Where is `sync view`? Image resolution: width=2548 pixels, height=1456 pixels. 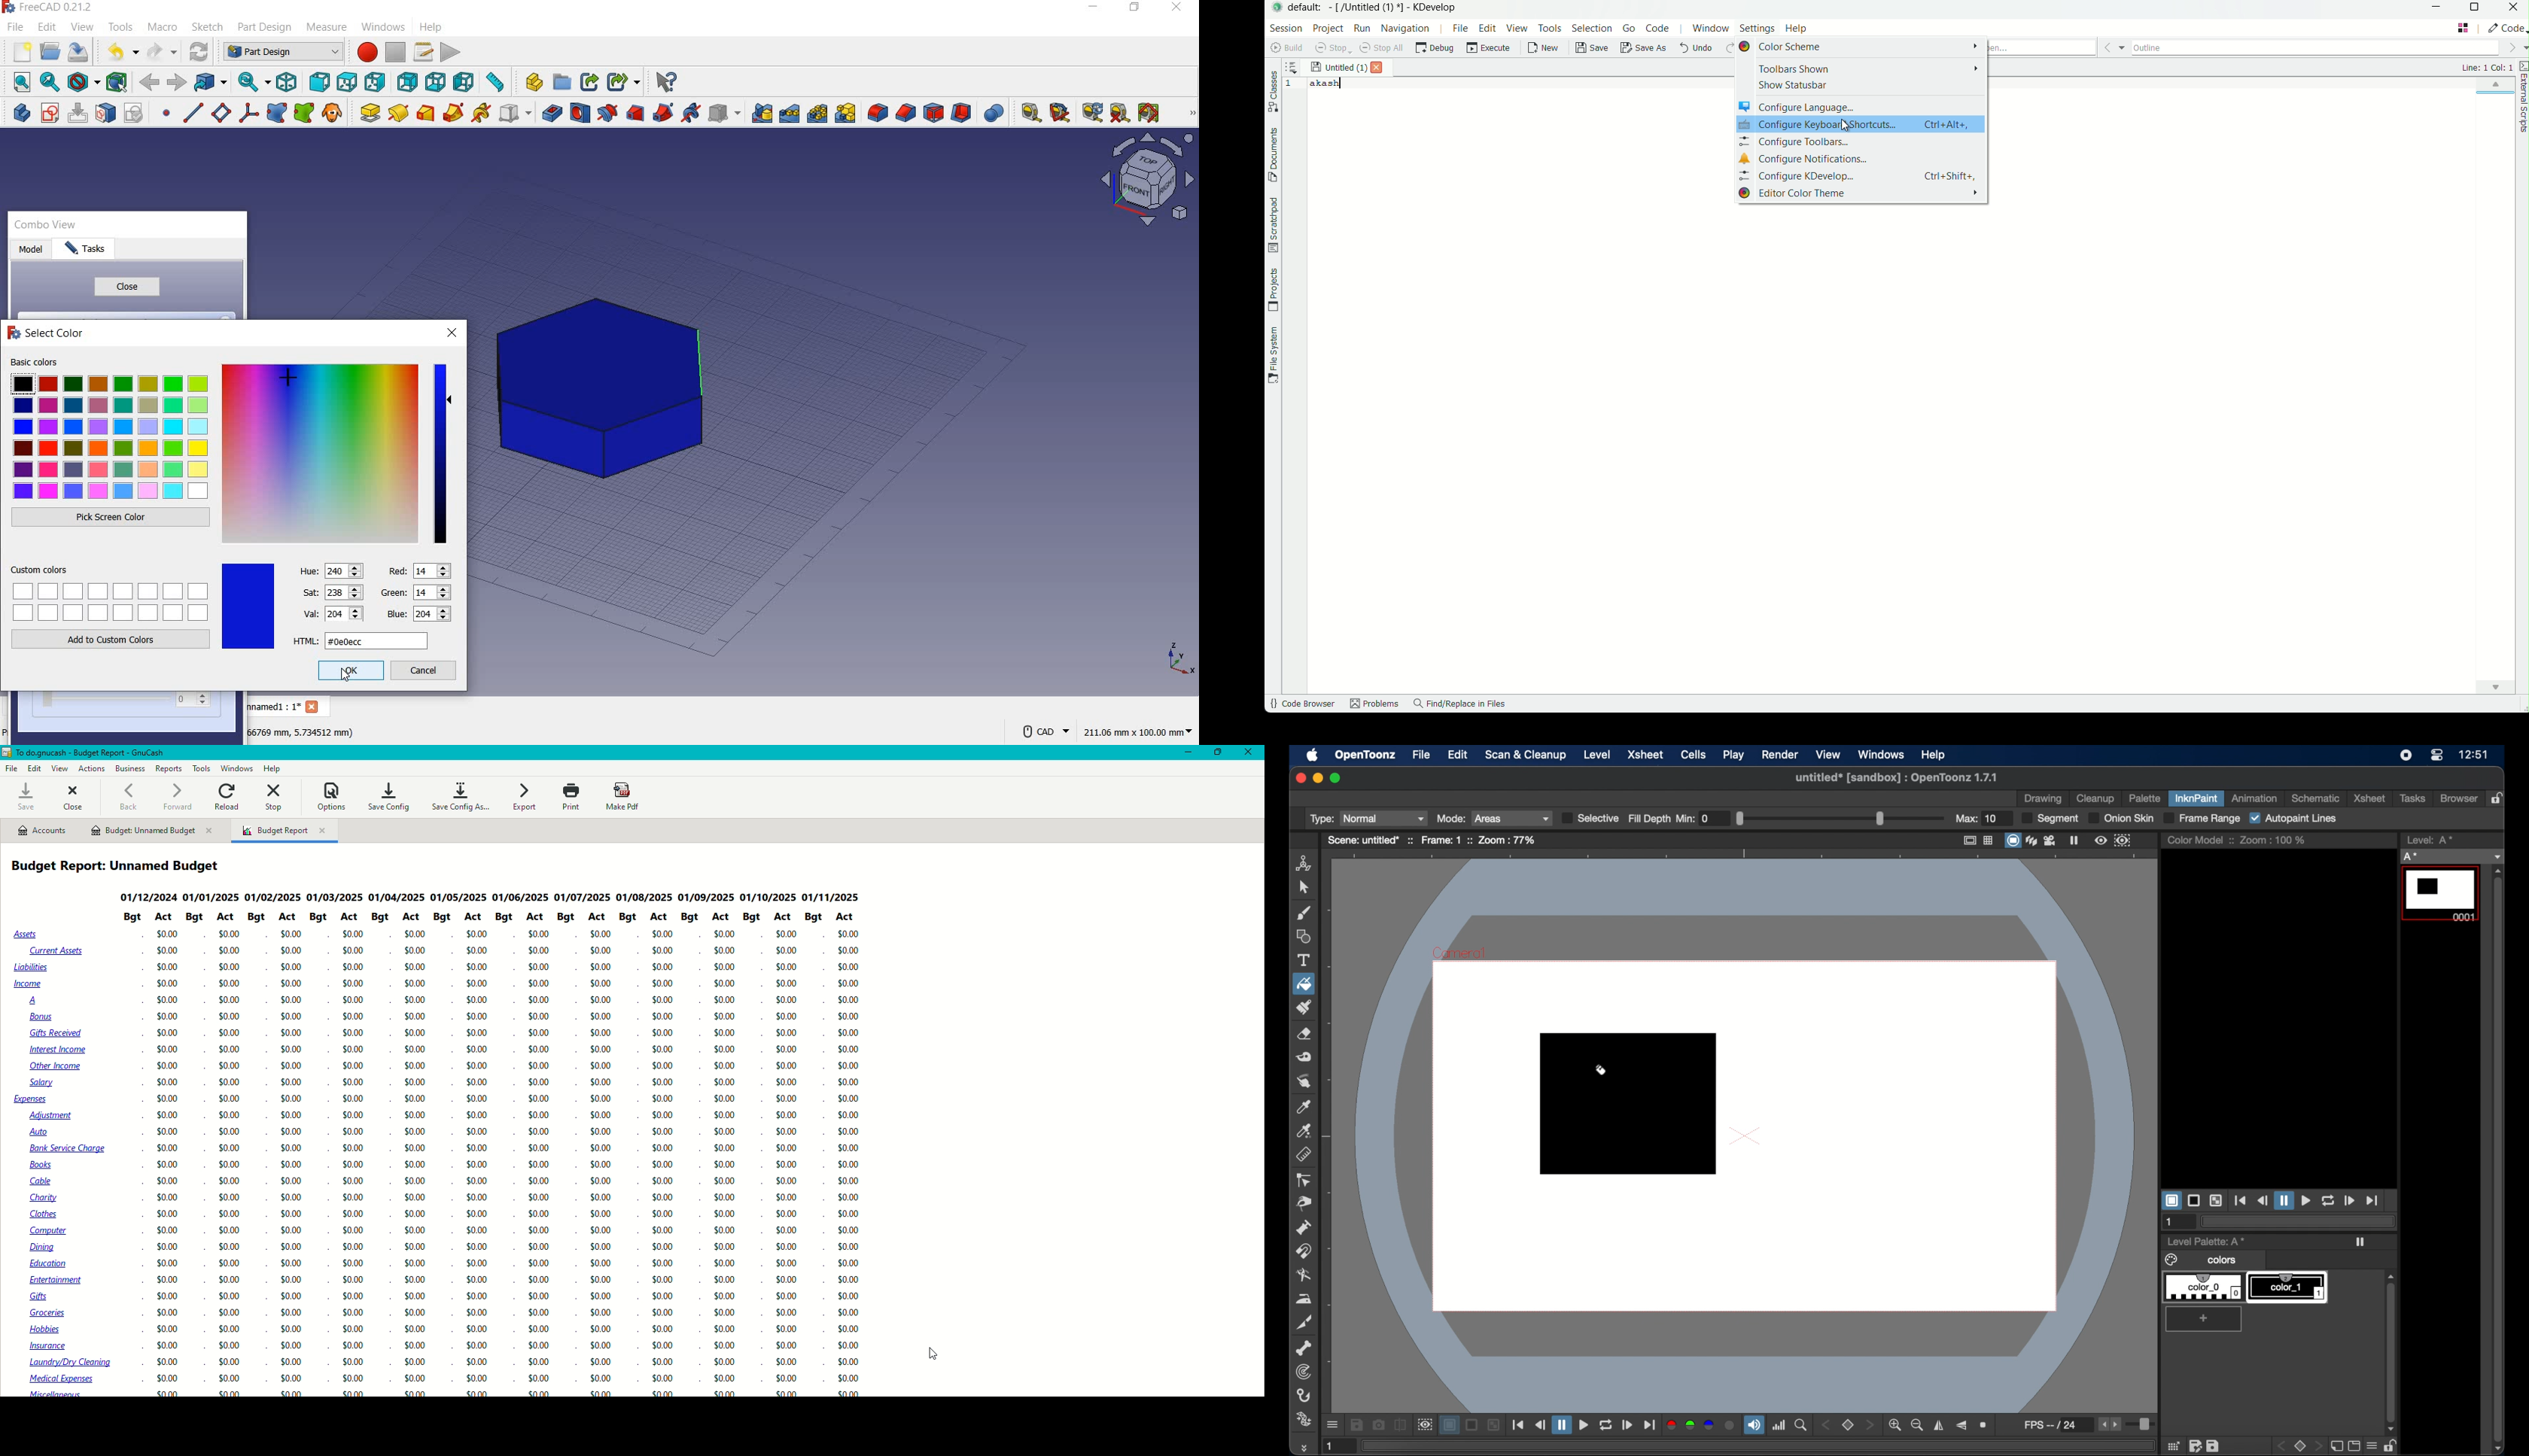
sync view is located at coordinates (253, 81).